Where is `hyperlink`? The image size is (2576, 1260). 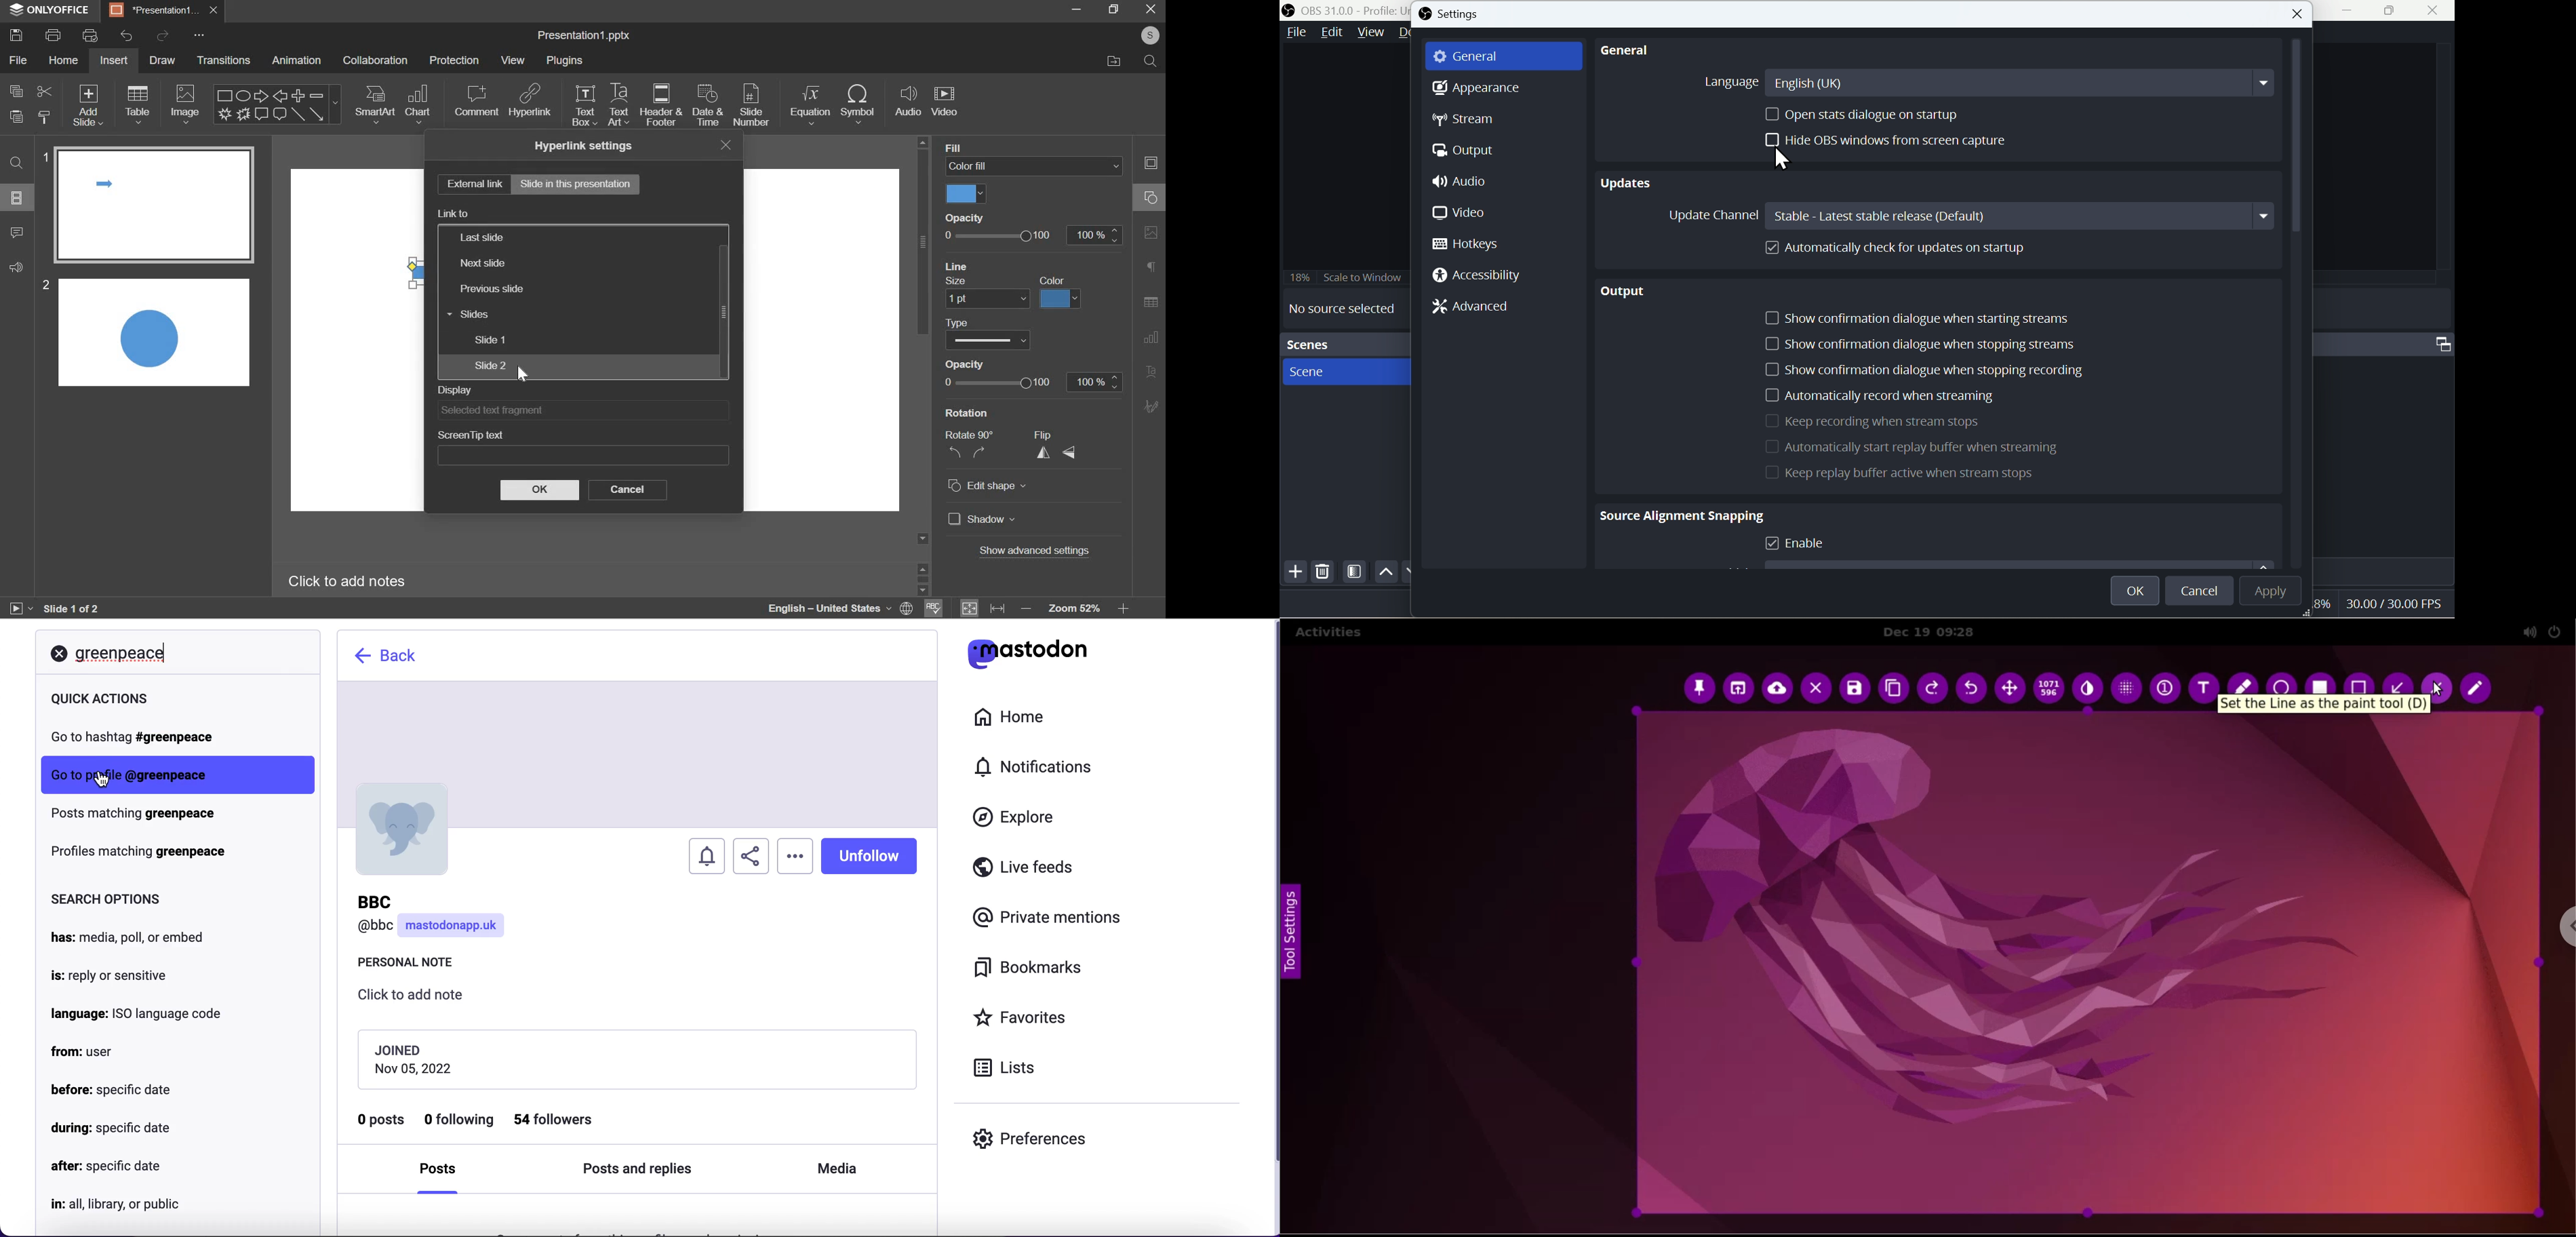
hyperlink is located at coordinates (530, 102).